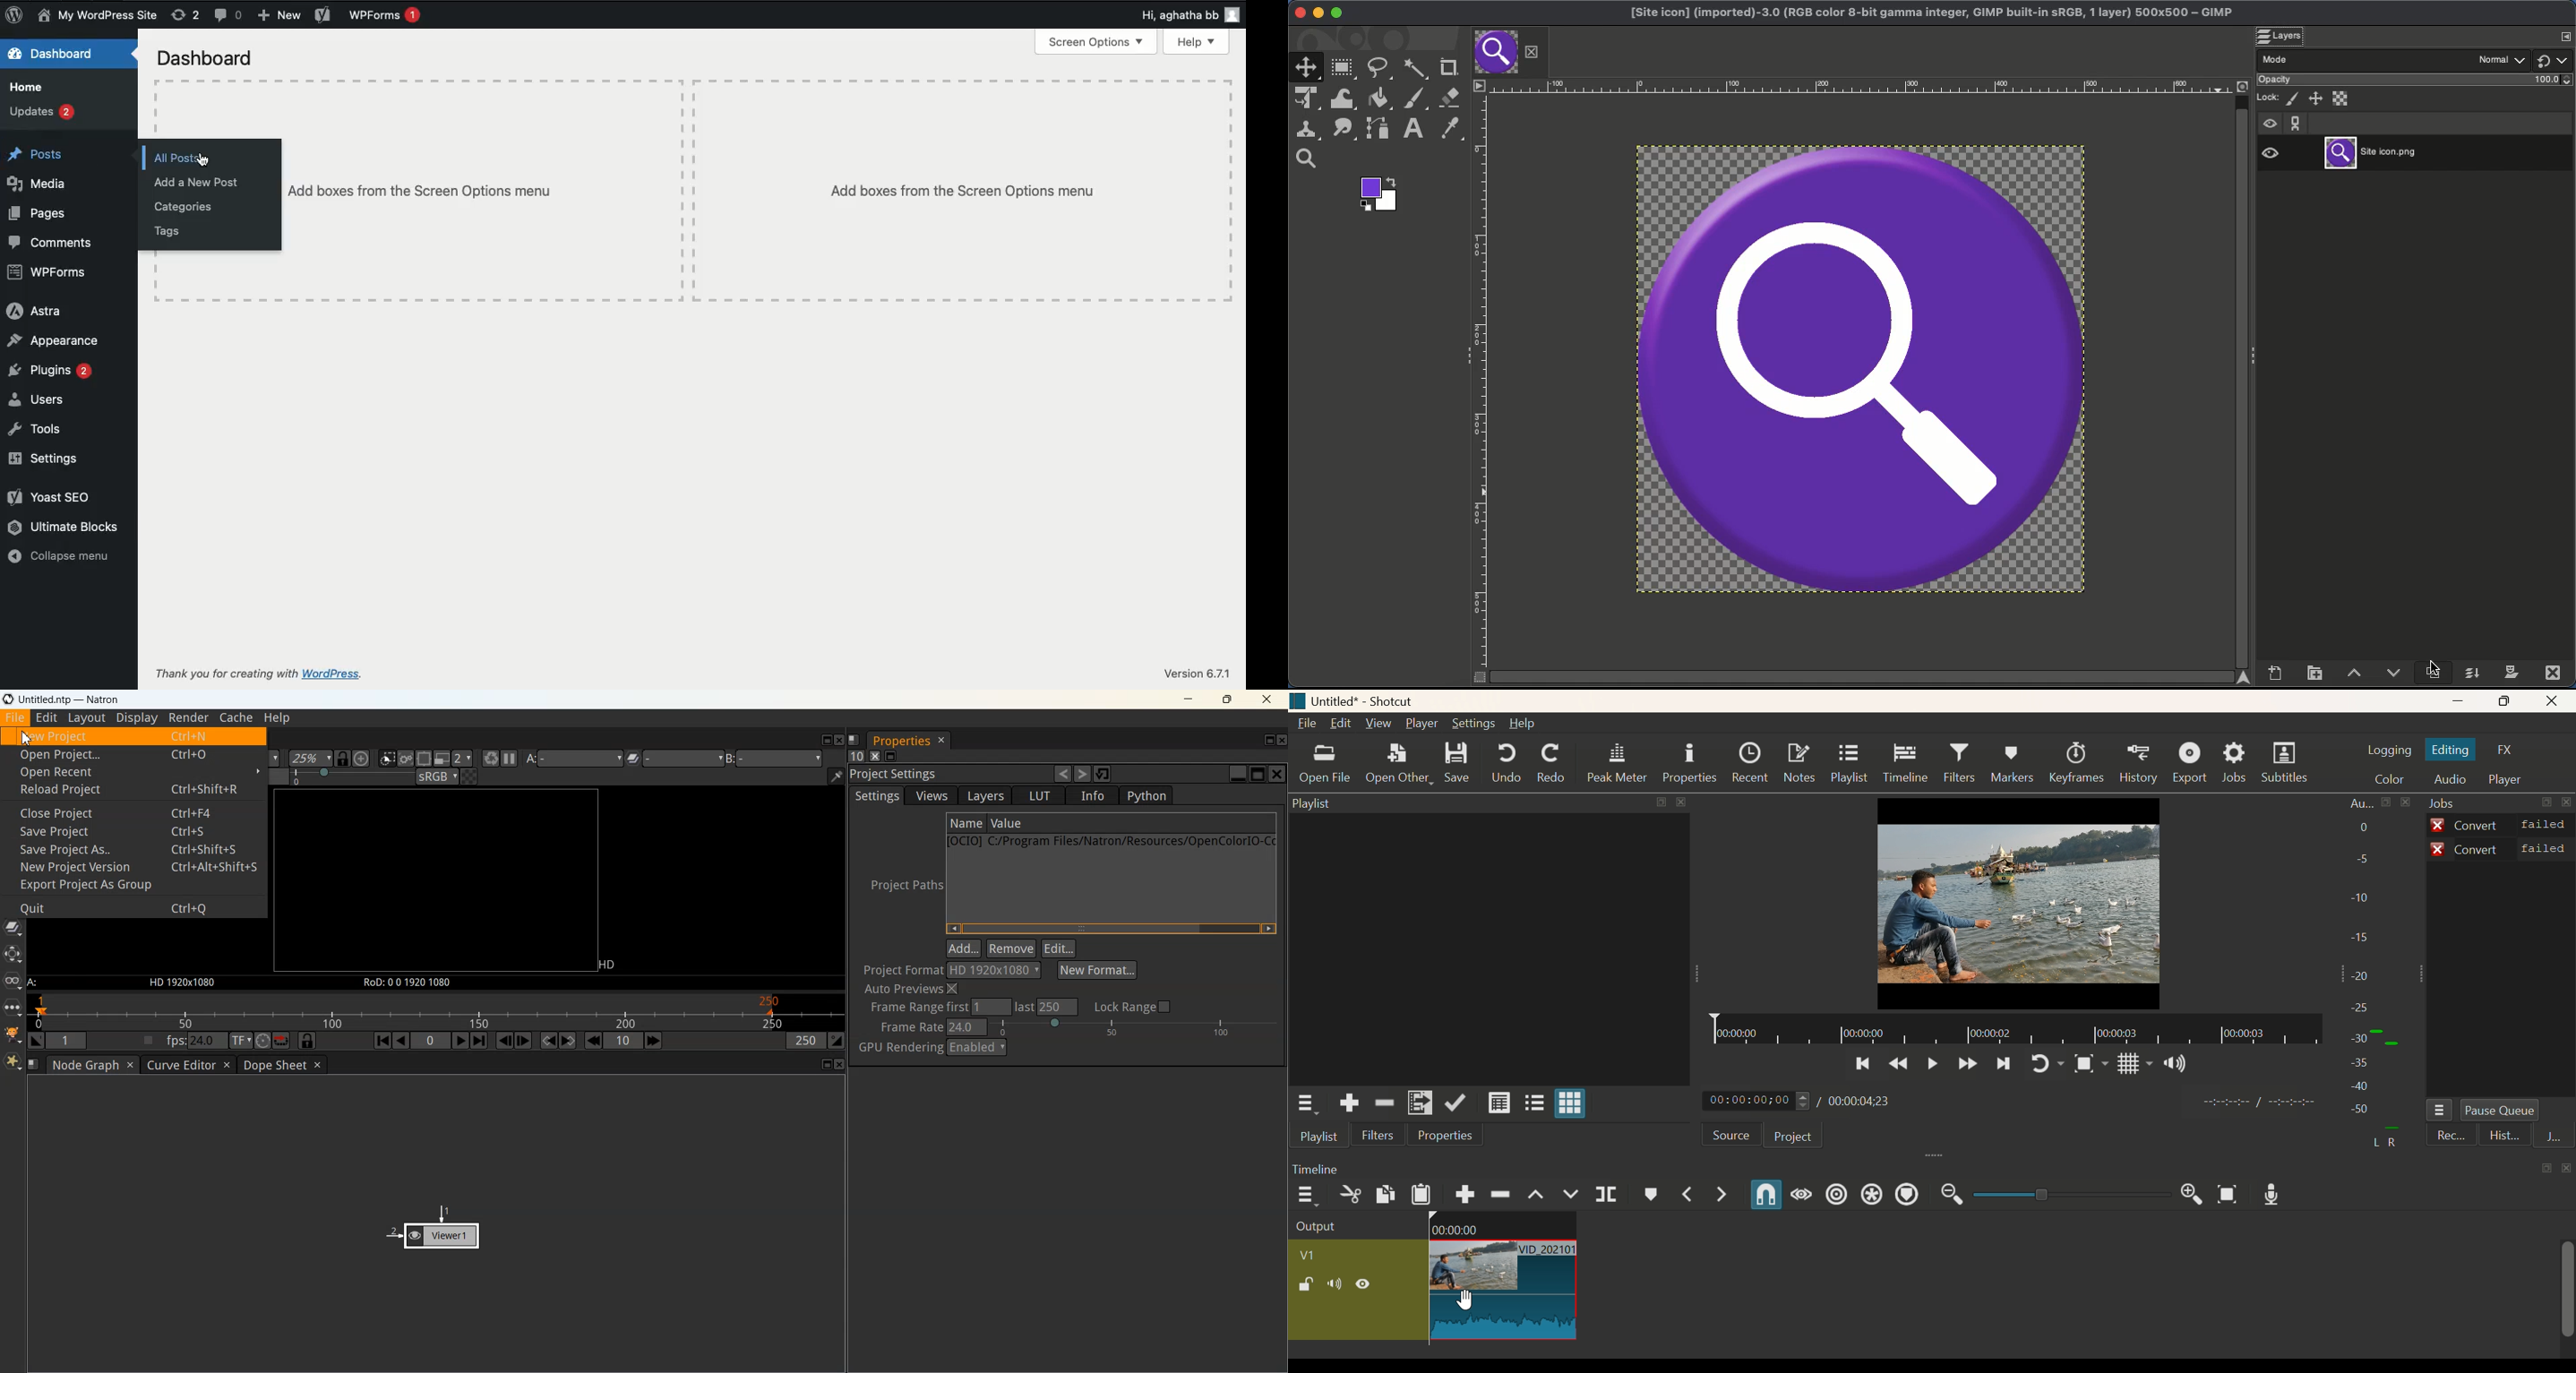 Image resolution: width=2576 pixels, height=1400 pixels. What do you see at coordinates (2395, 670) in the screenshot?
I see `Lower layer` at bounding box center [2395, 670].